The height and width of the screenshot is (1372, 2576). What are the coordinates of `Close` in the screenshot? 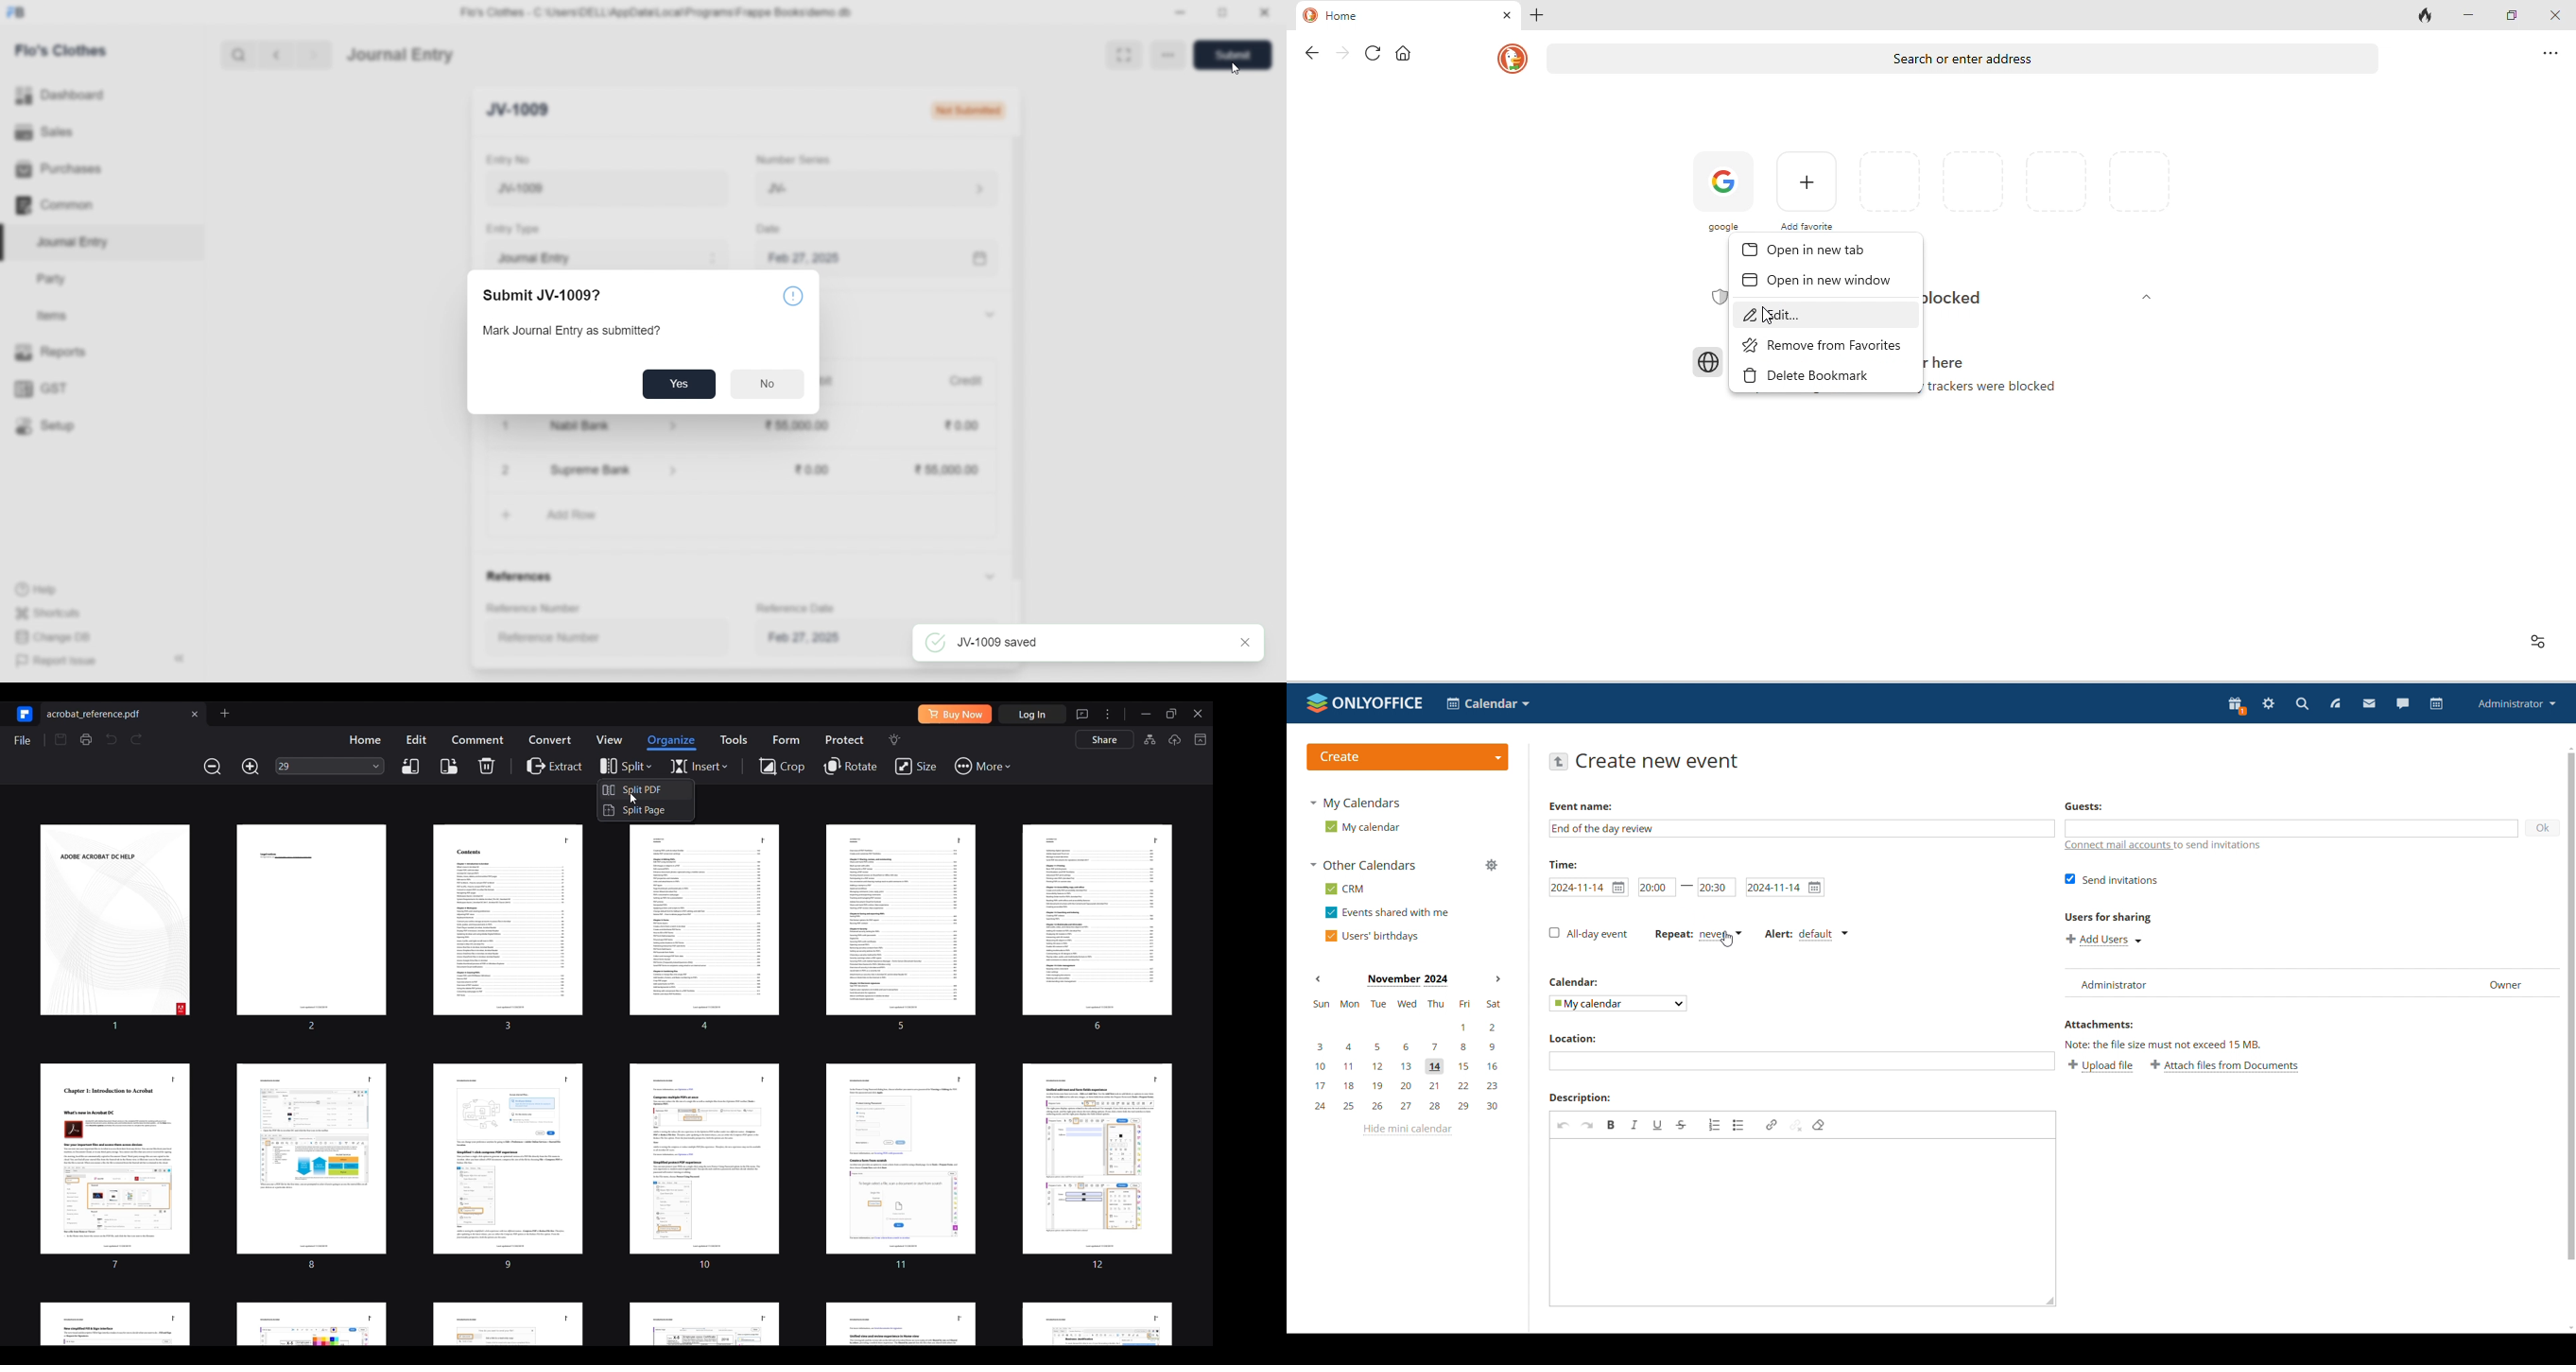 It's located at (1197, 712).